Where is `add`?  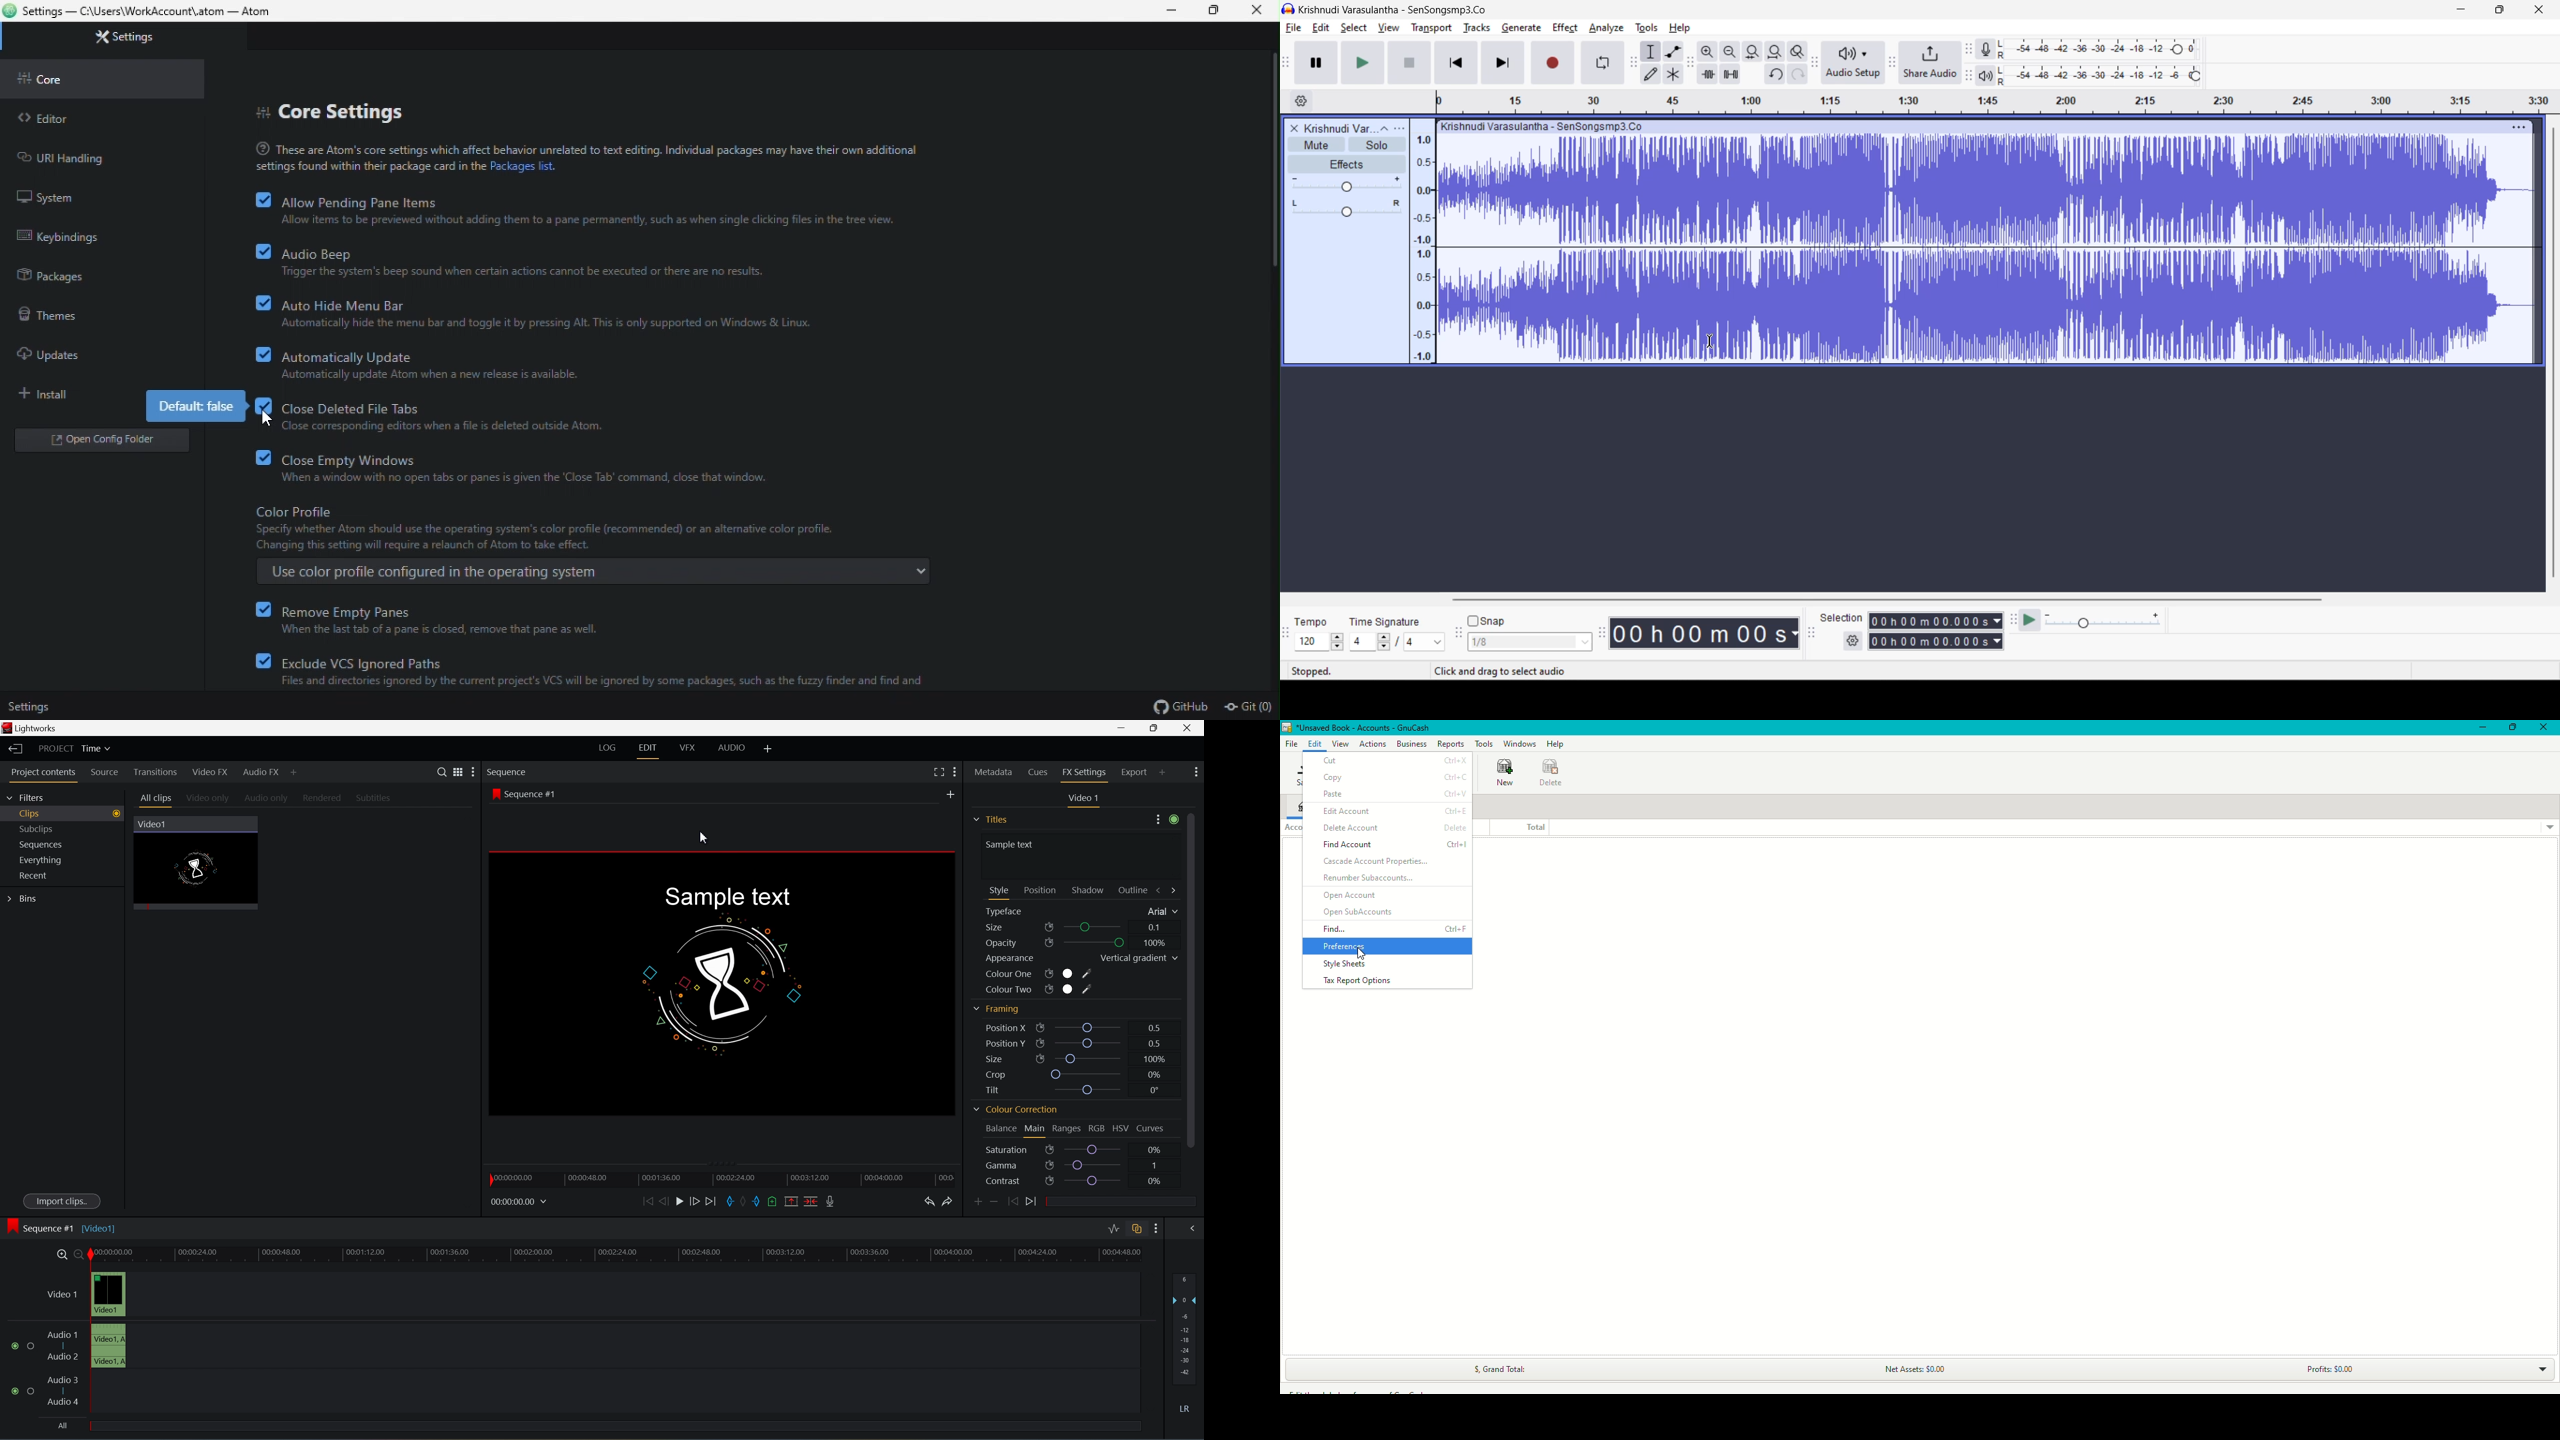
add is located at coordinates (769, 747).